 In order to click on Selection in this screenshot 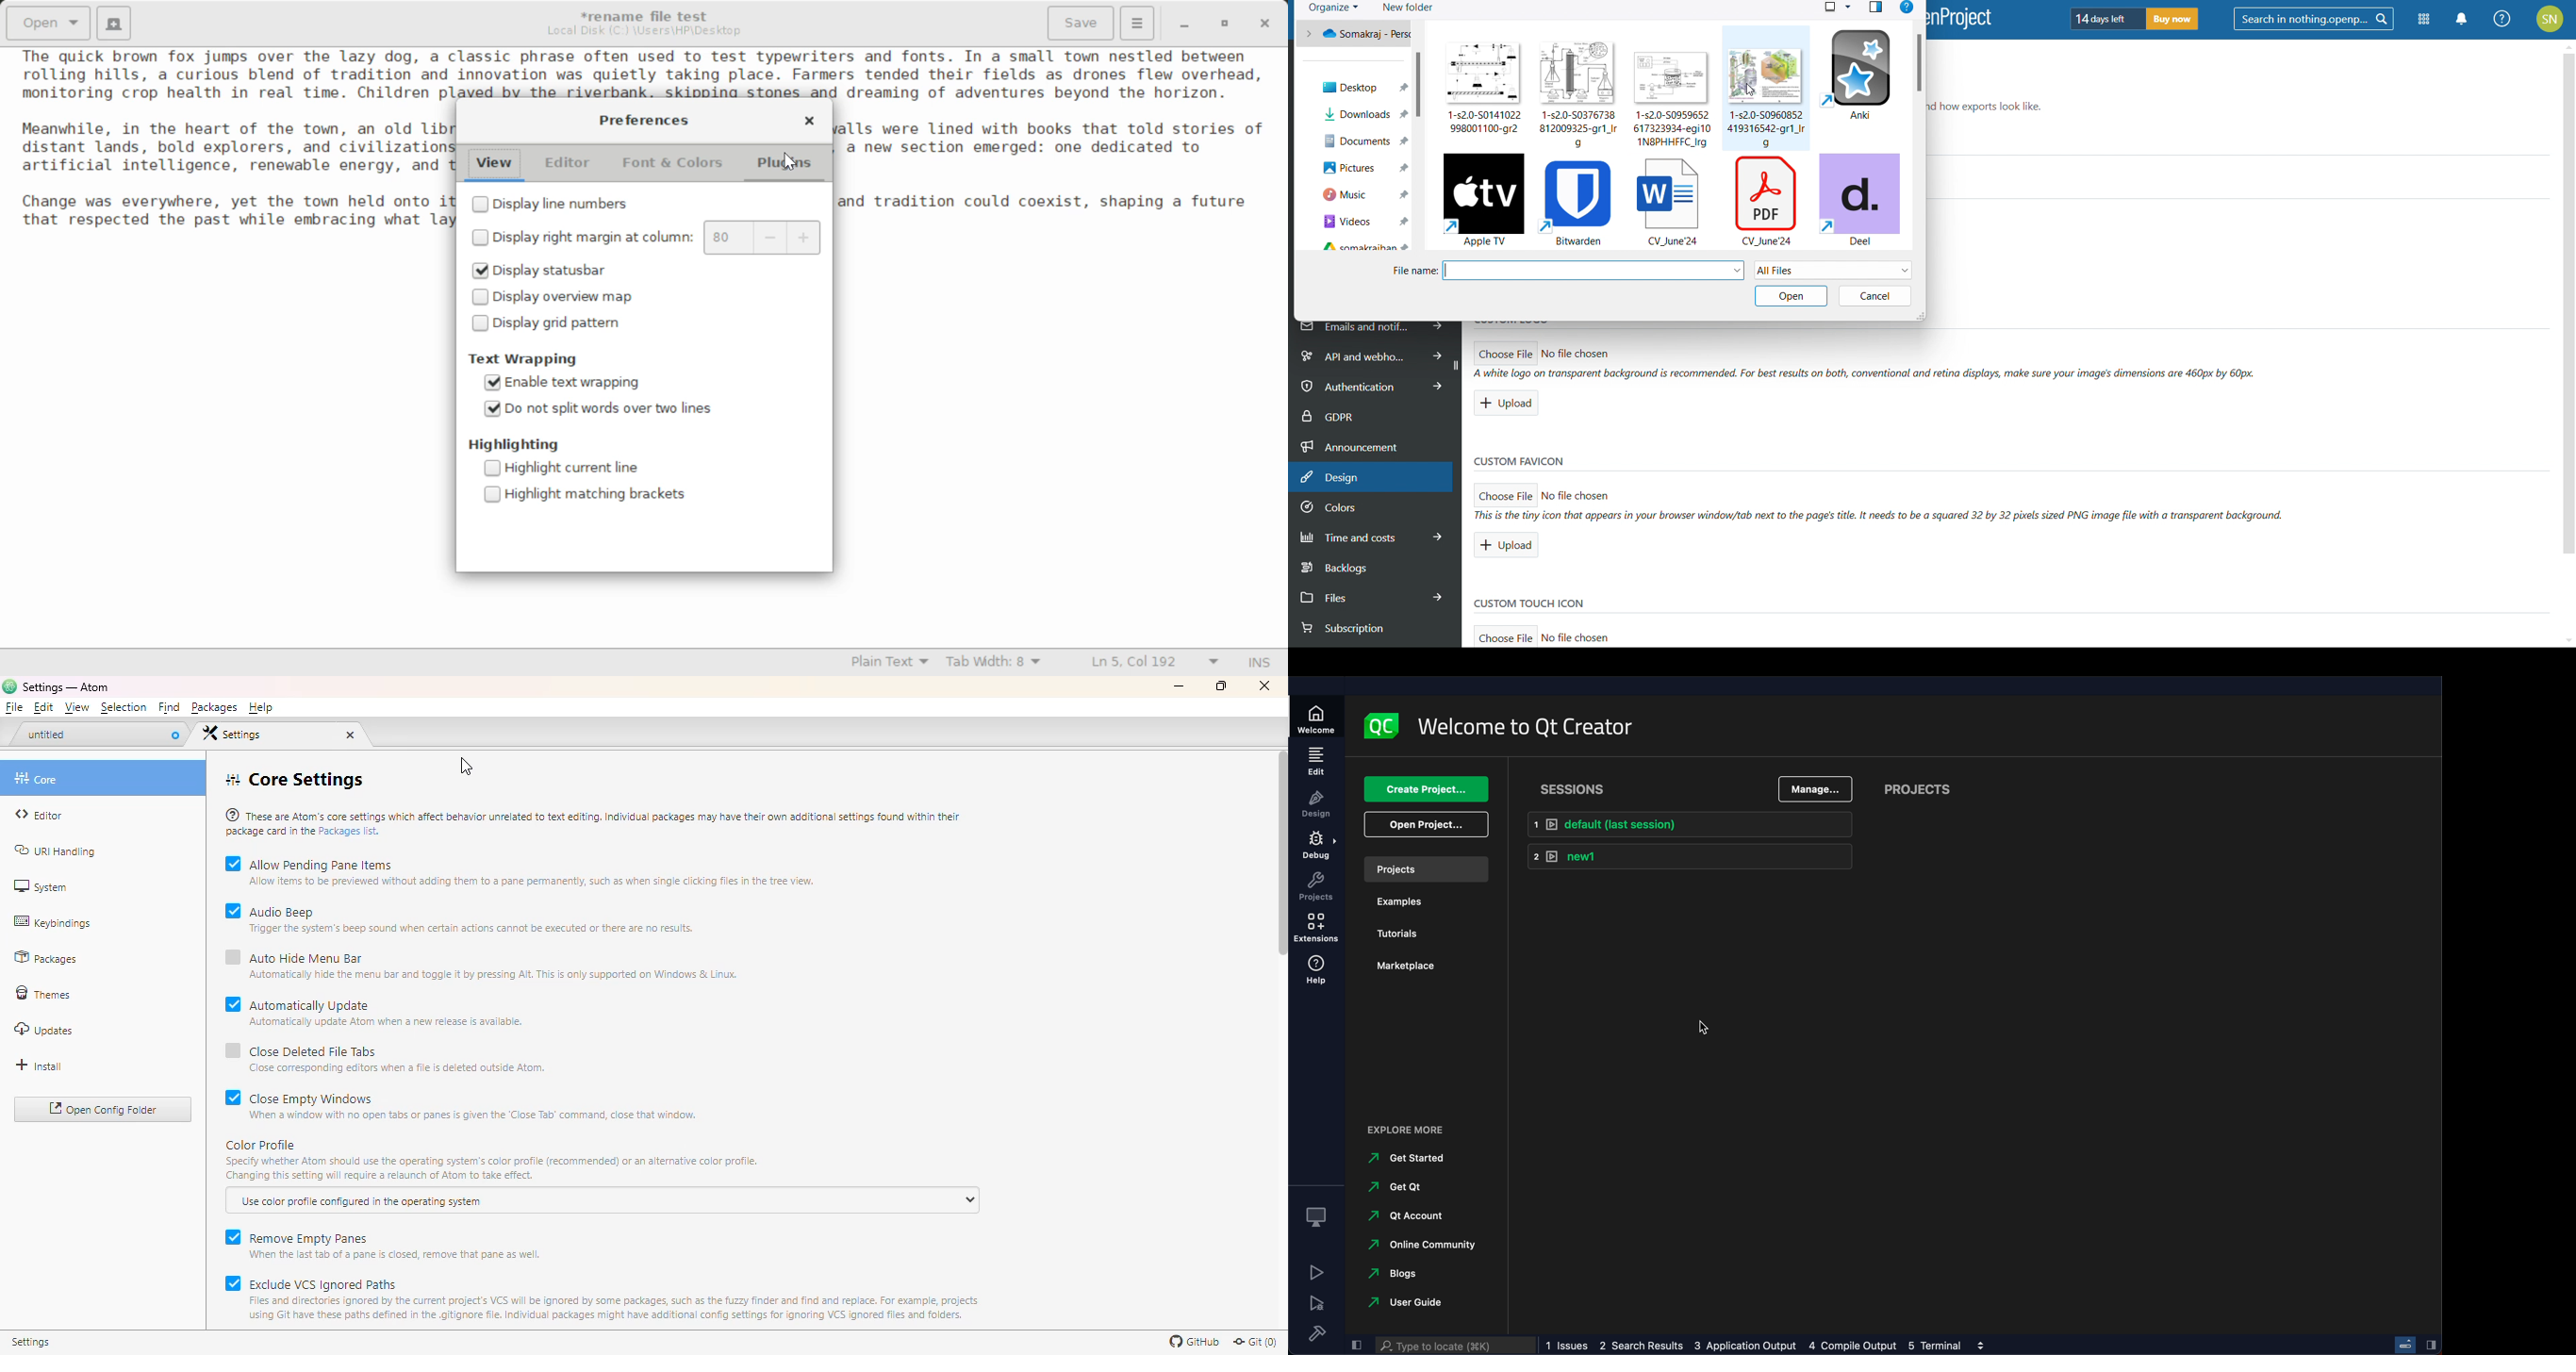, I will do `click(124, 708)`.